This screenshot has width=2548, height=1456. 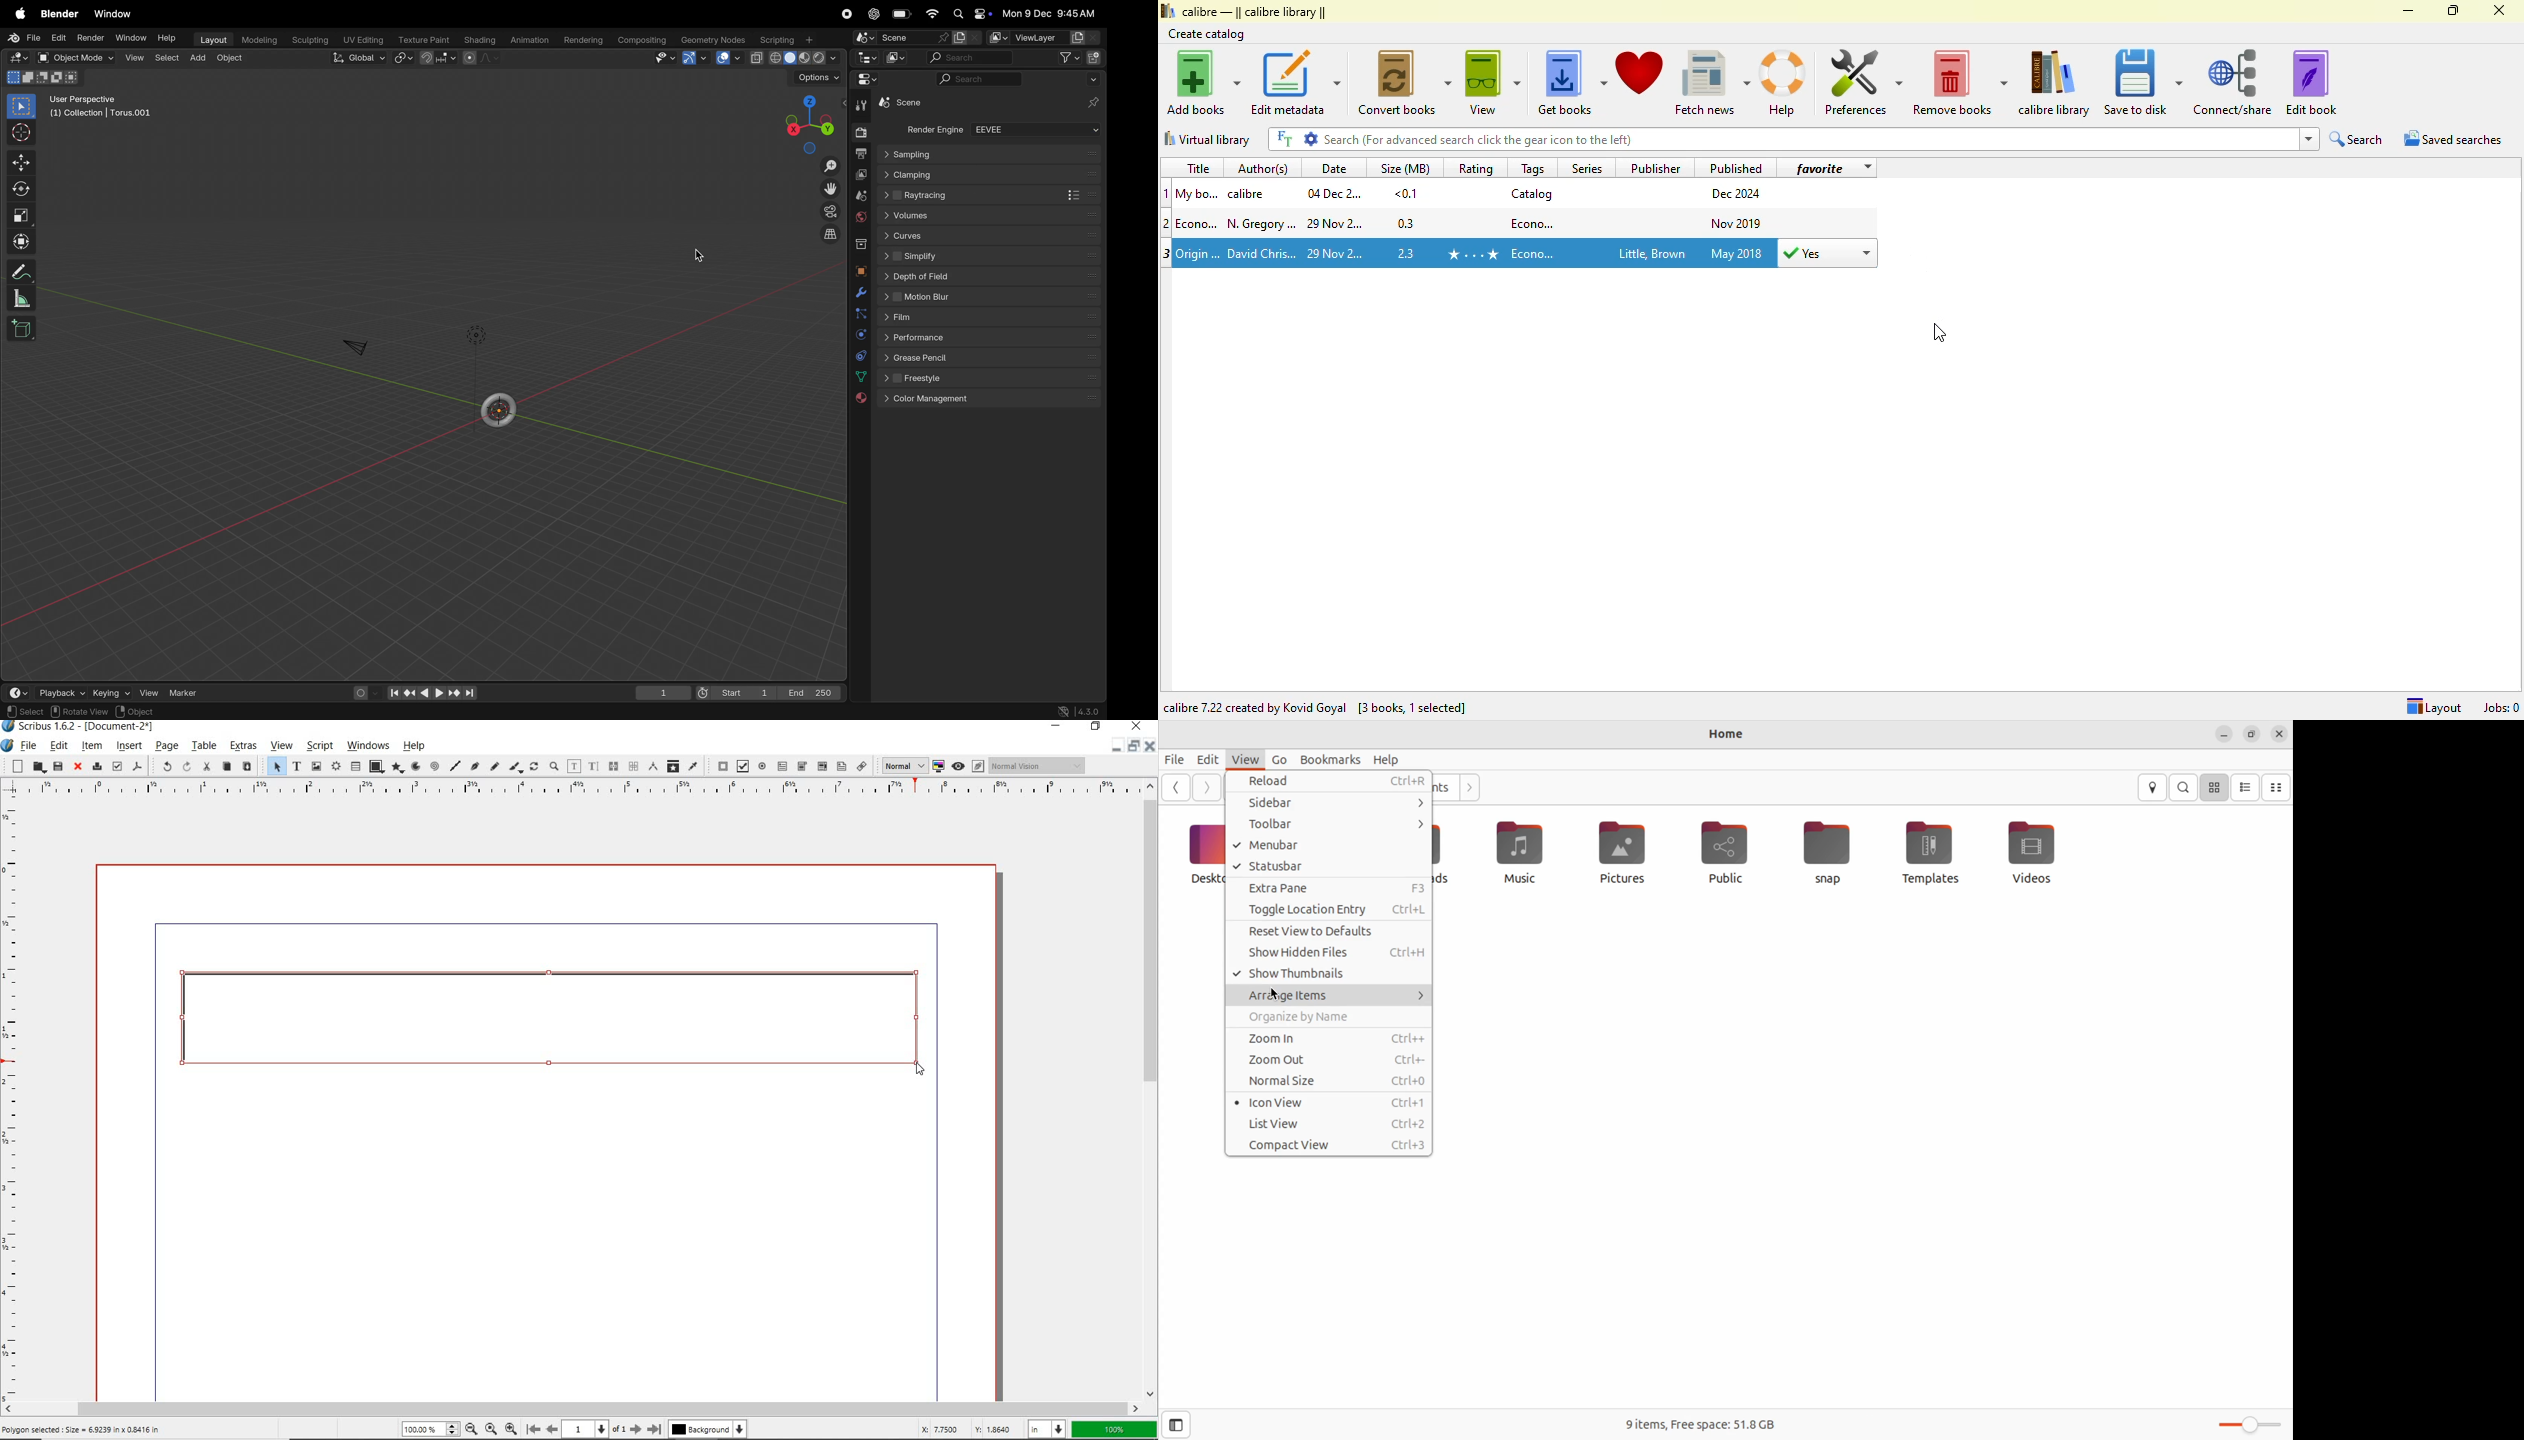 I want to click on Bezier curve, so click(x=476, y=767).